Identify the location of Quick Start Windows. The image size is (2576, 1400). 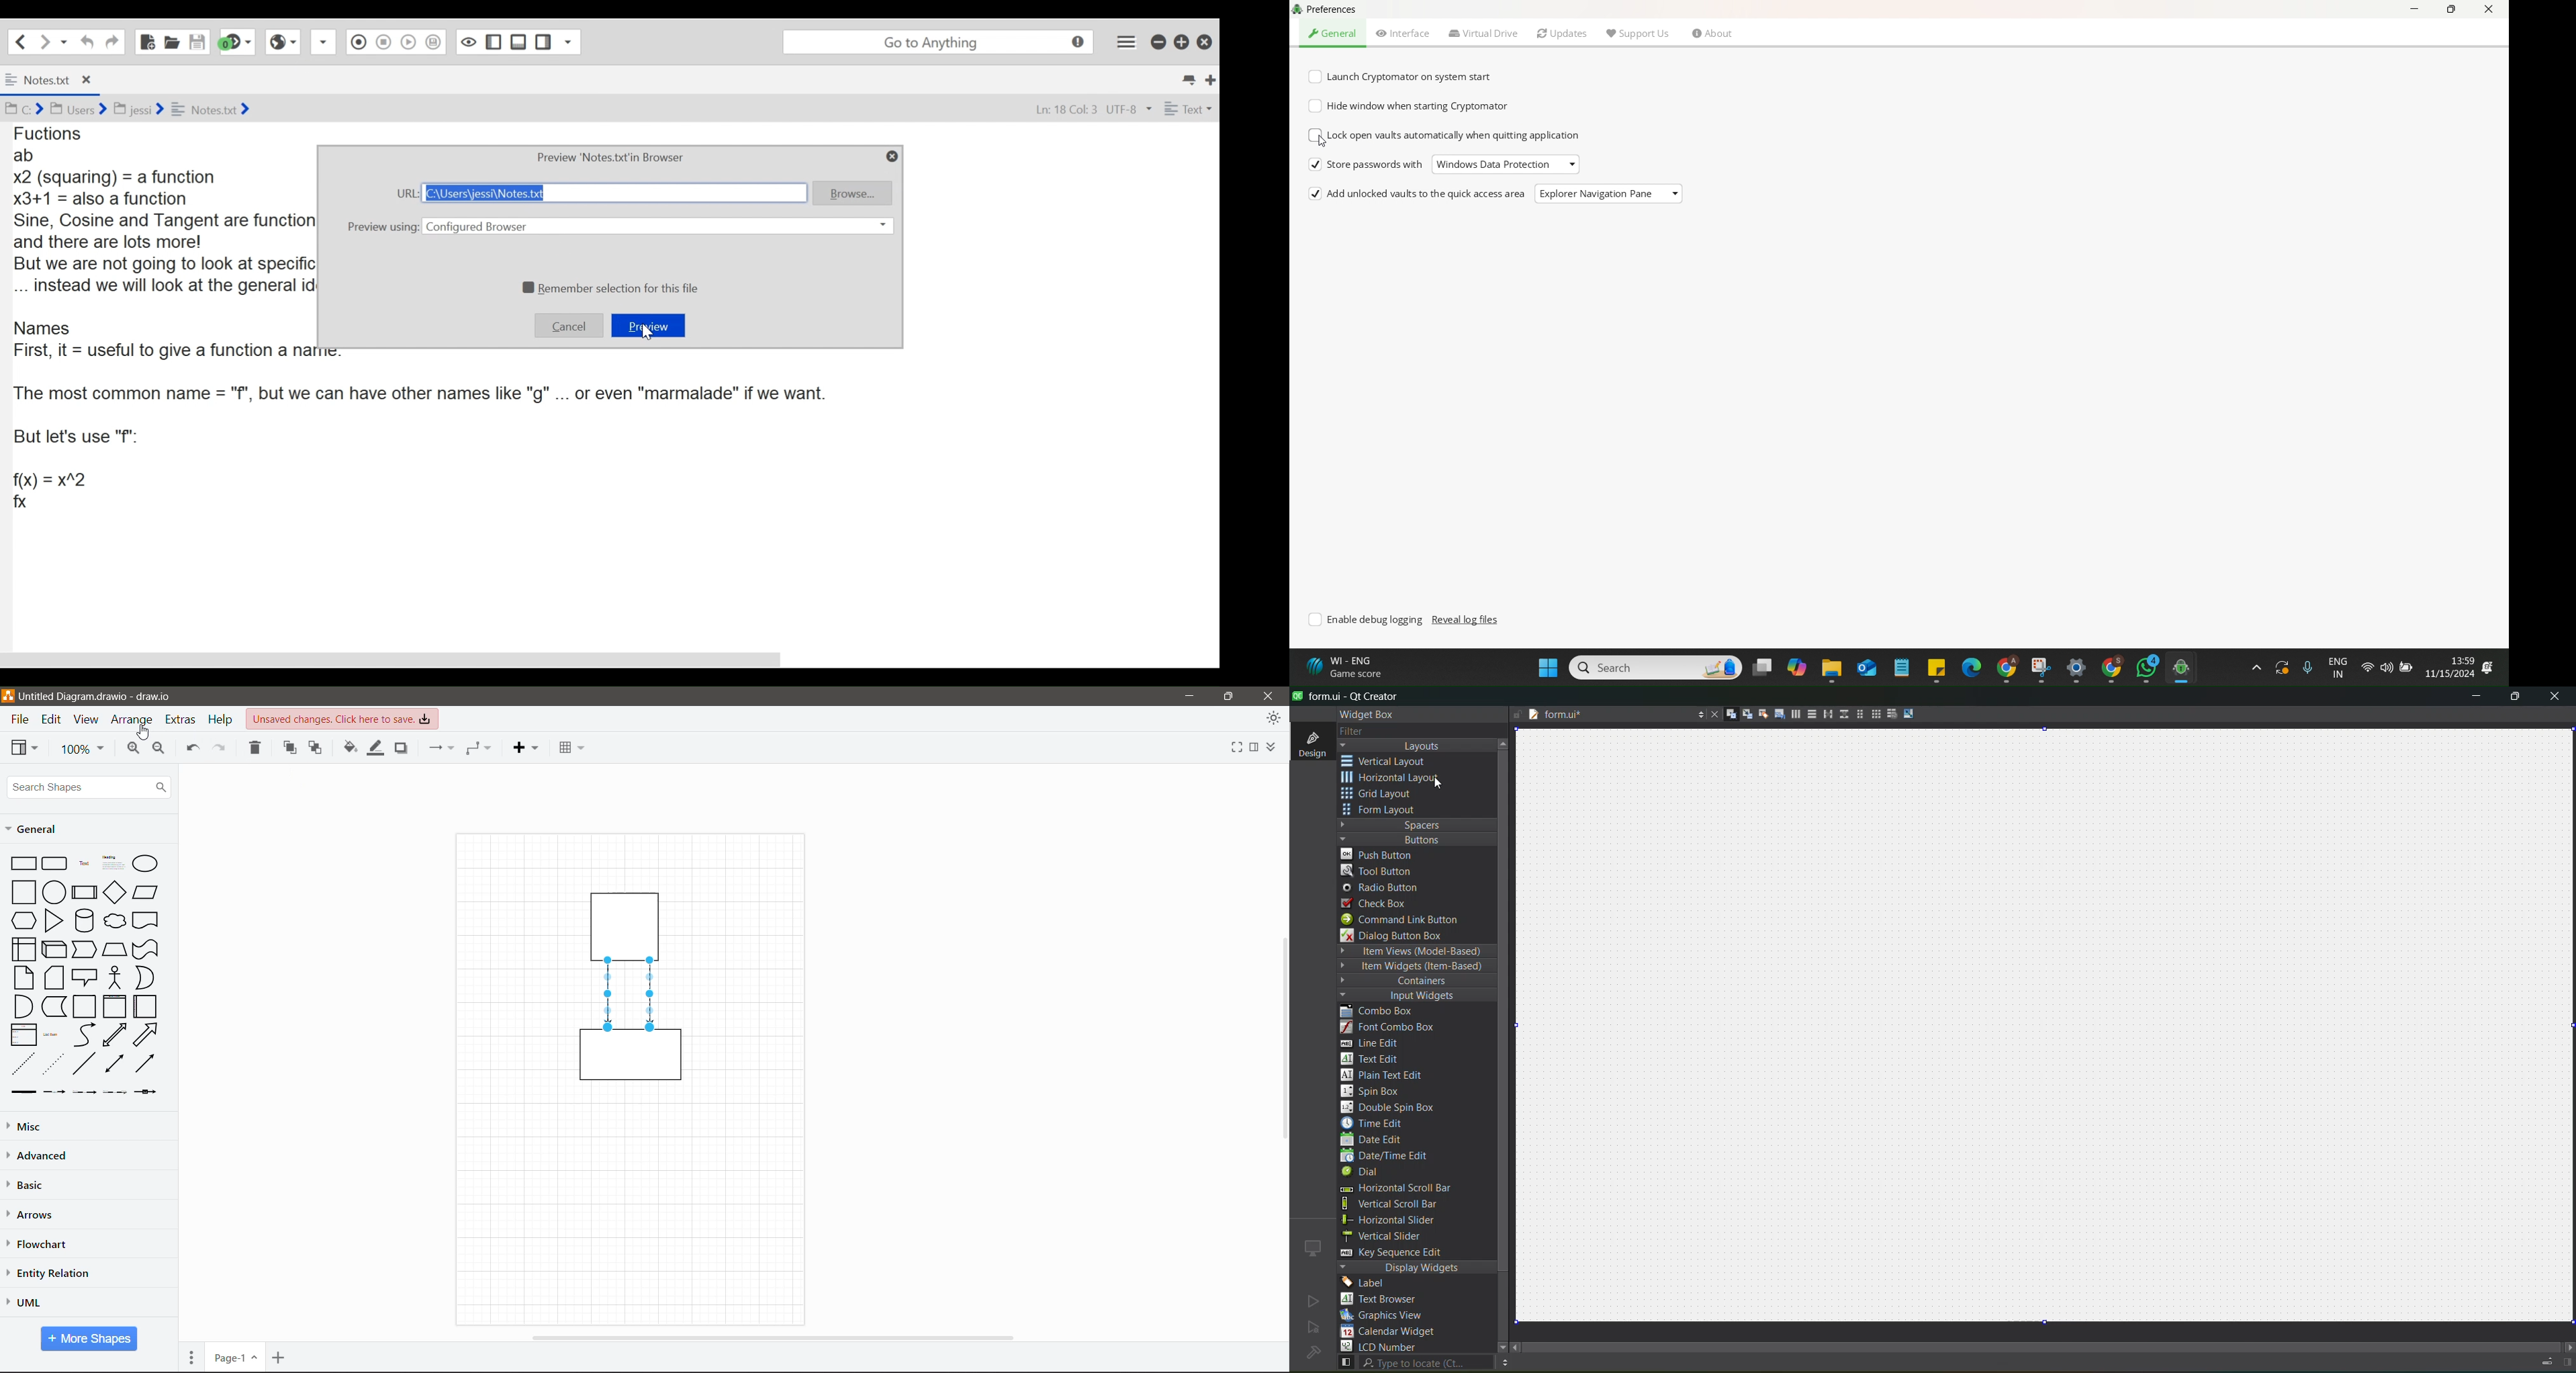
(1548, 667).